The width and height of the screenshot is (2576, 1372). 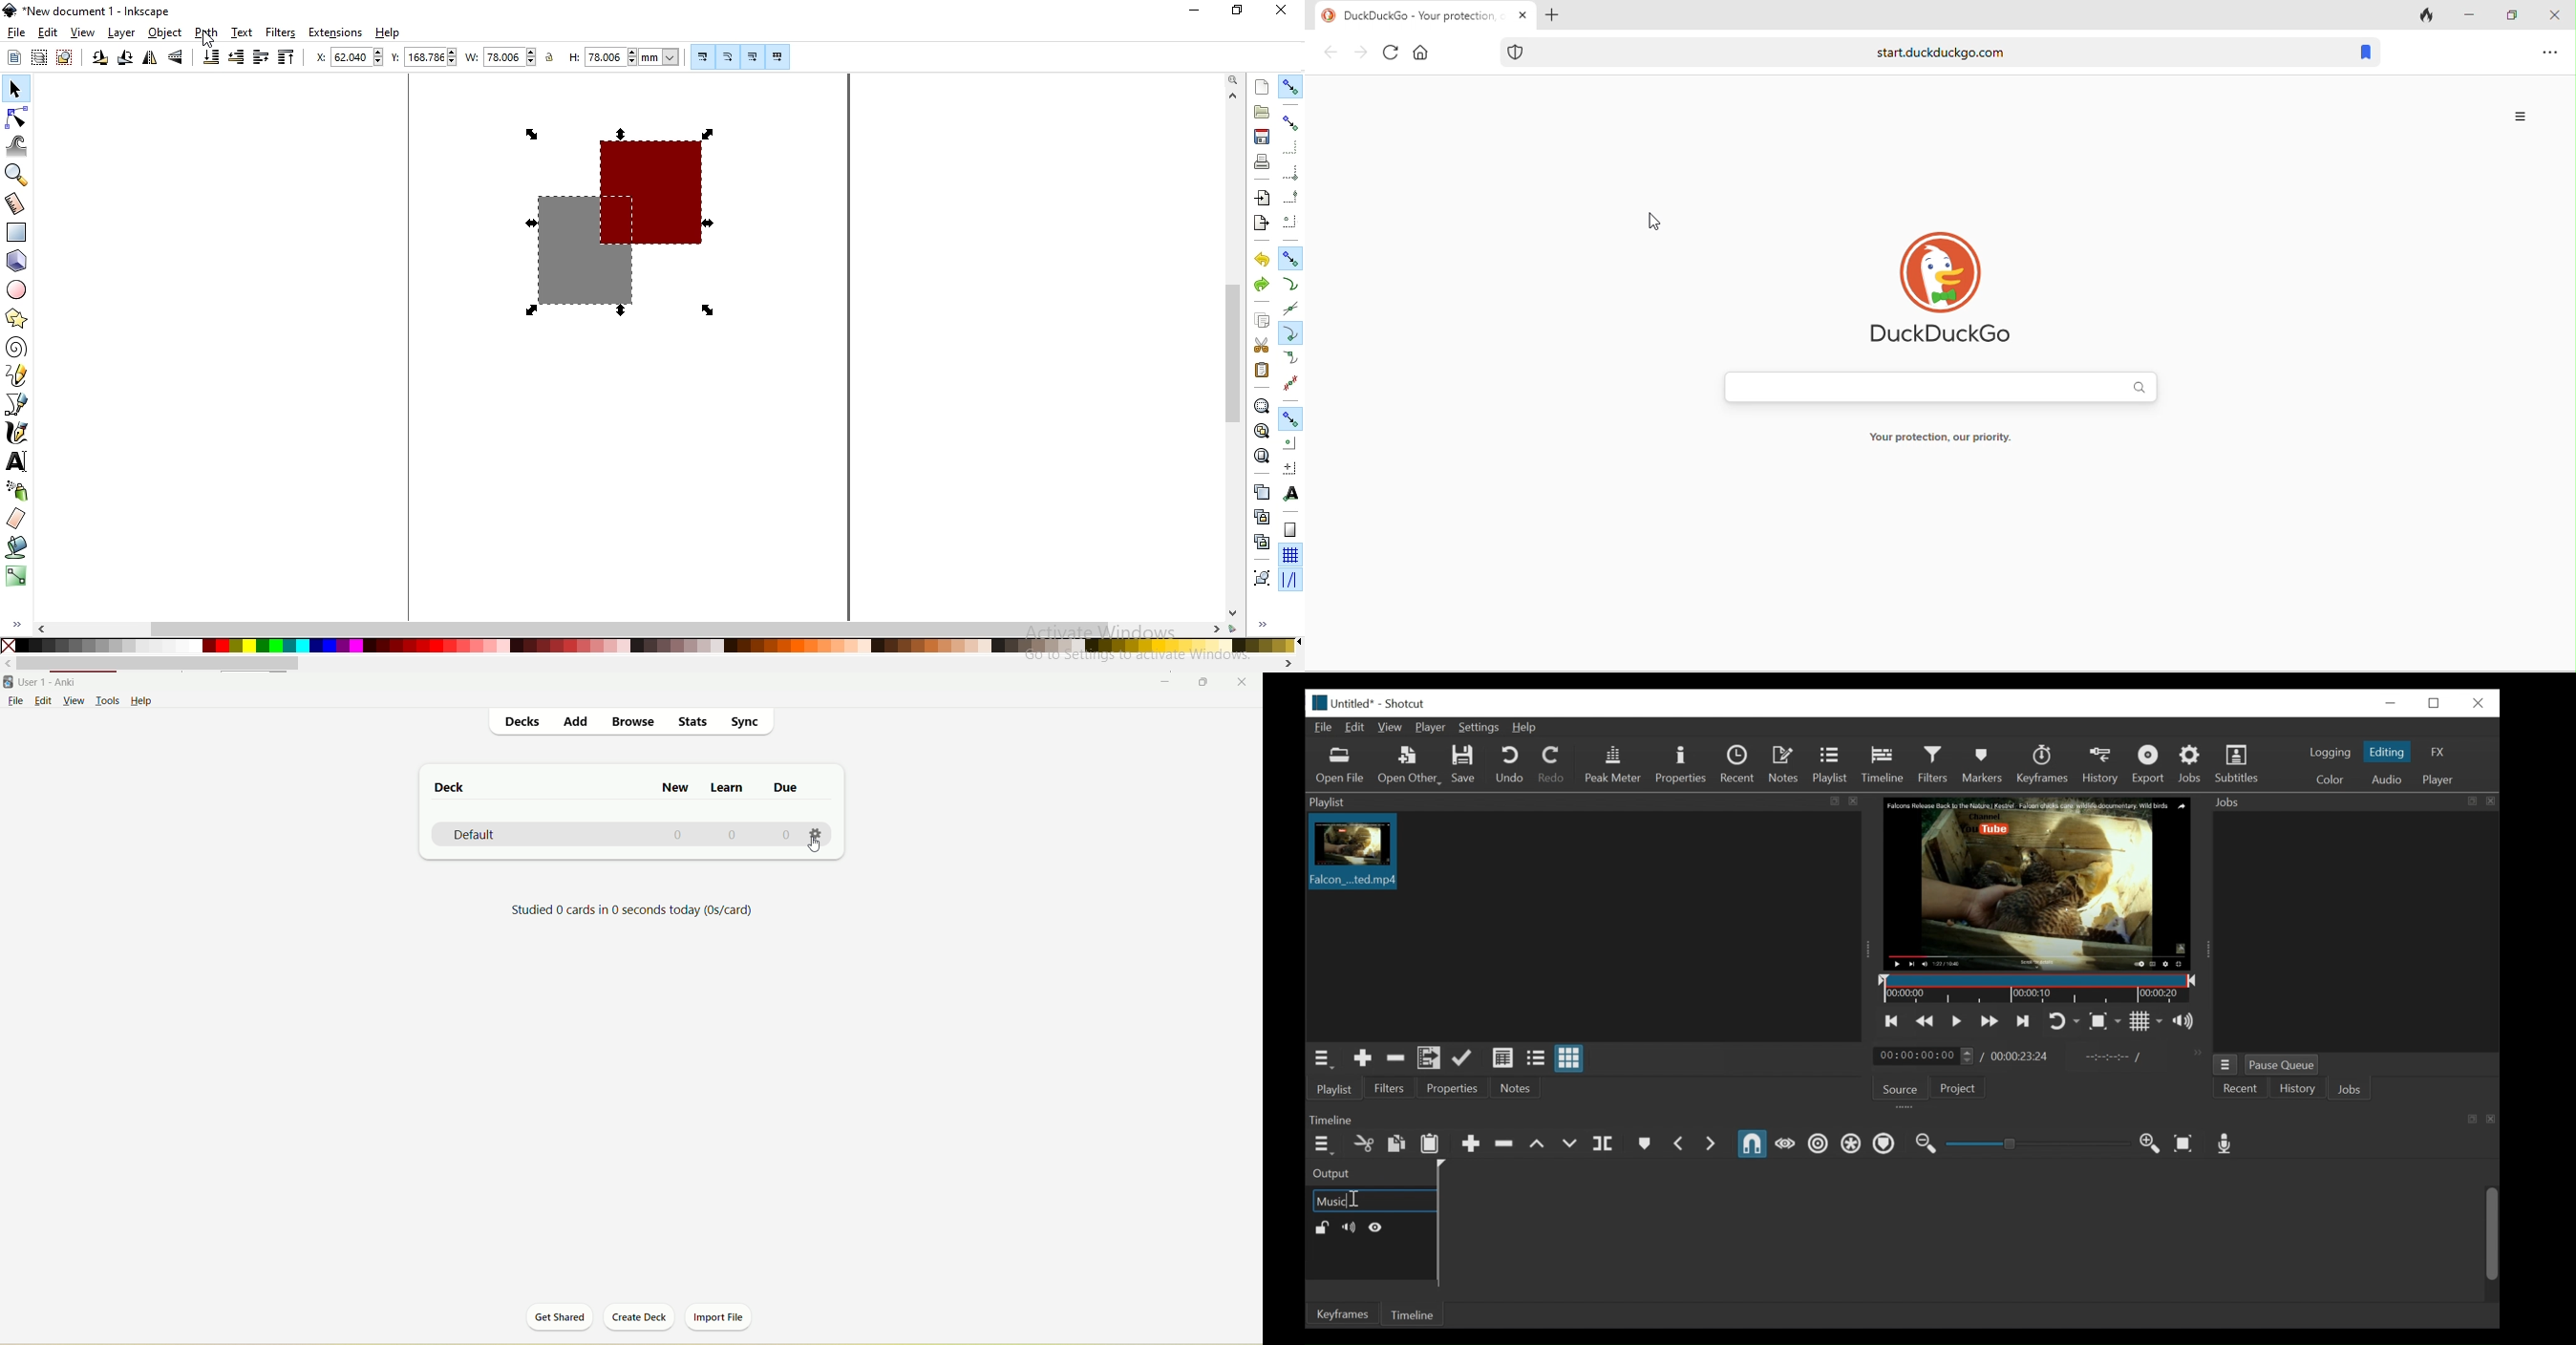 I want to click on Next Marker, so click(x=1711, y=1144).